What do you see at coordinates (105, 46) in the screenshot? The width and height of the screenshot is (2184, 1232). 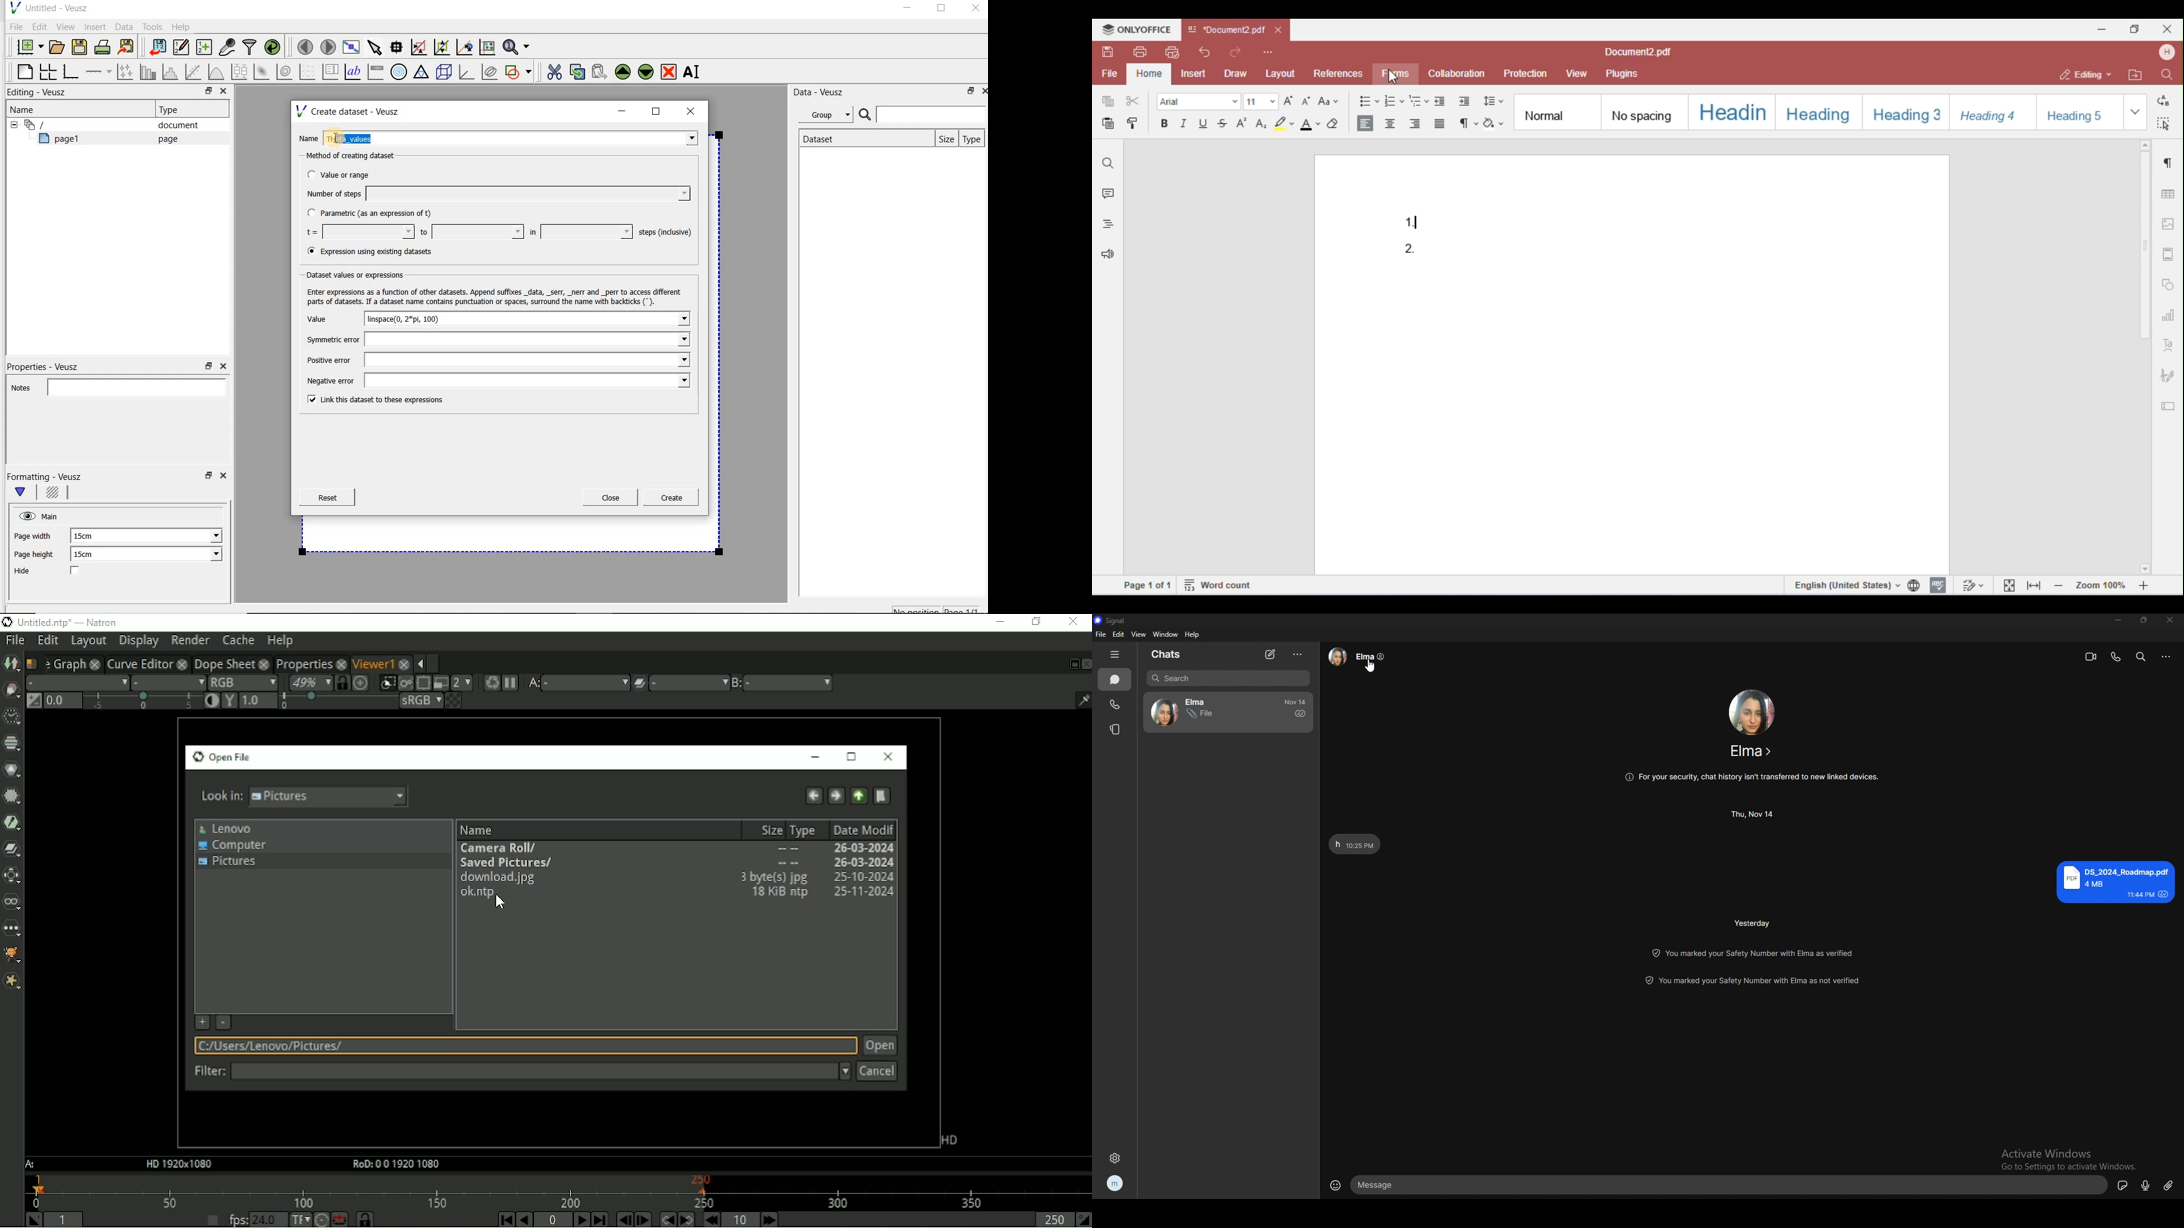 I see `print the document` at bounding box center [105, 46].